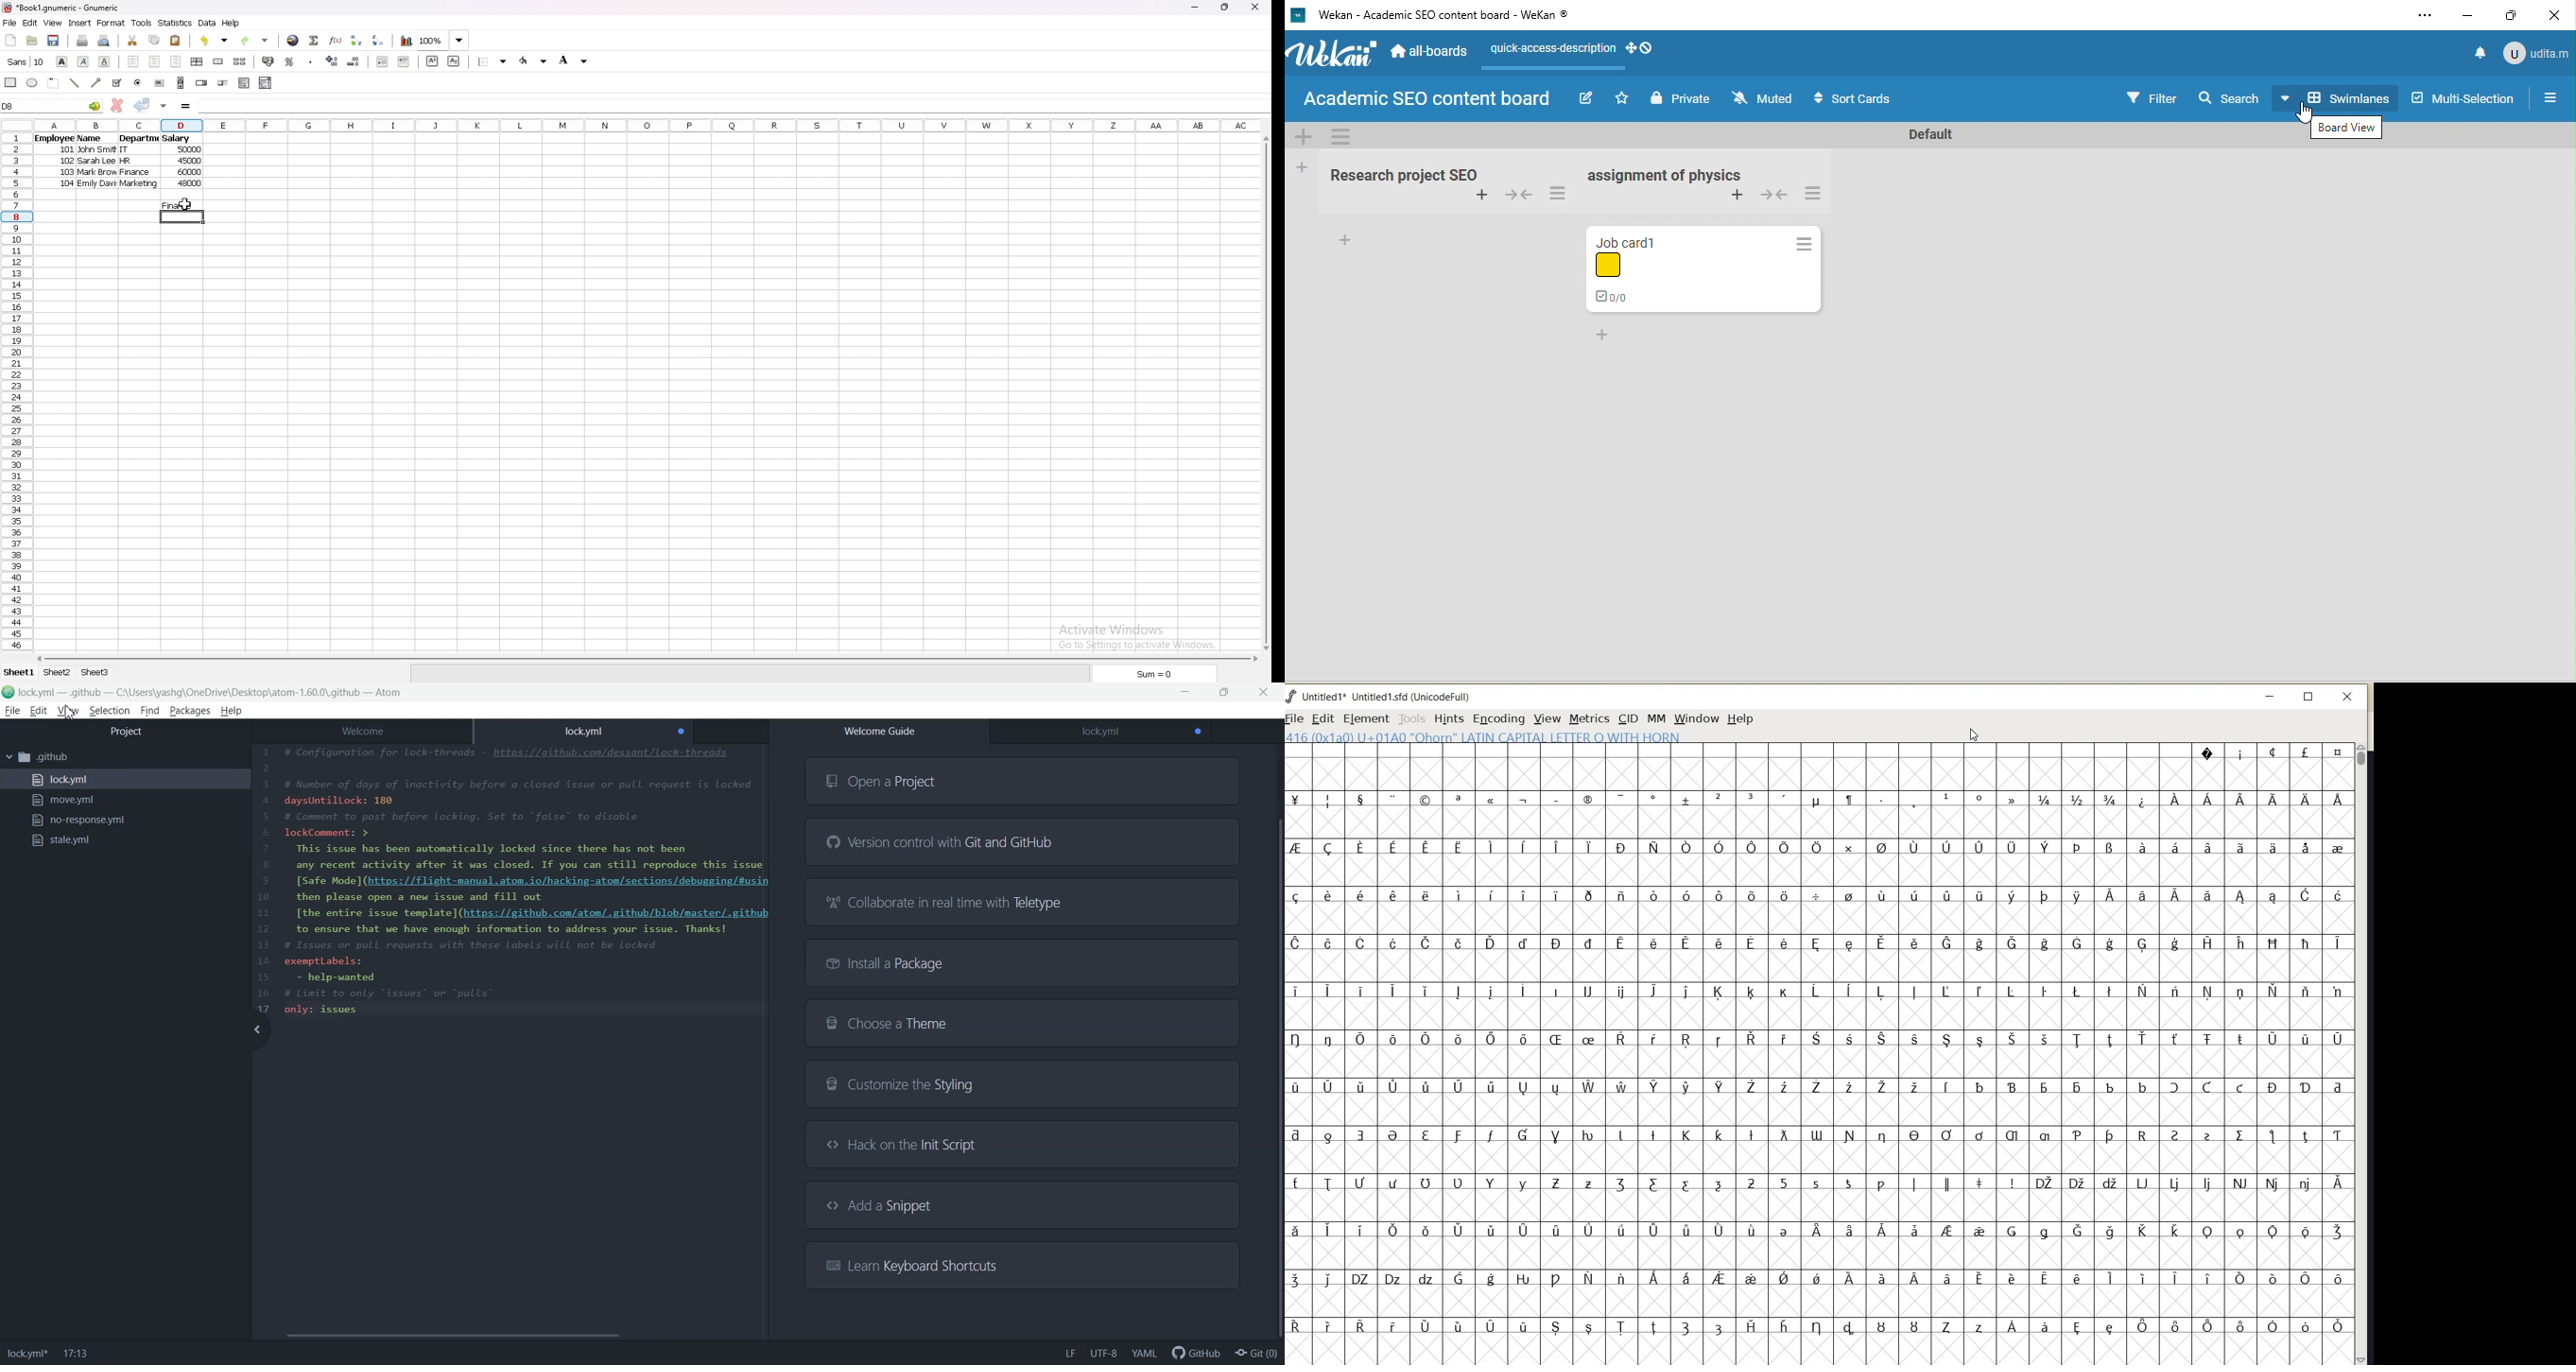 Image resolution: width=2576 pixels, height=1372 pixels. Describe the element at coordinates (1194, 1352) in the screenshot. I see `Github` at that location.